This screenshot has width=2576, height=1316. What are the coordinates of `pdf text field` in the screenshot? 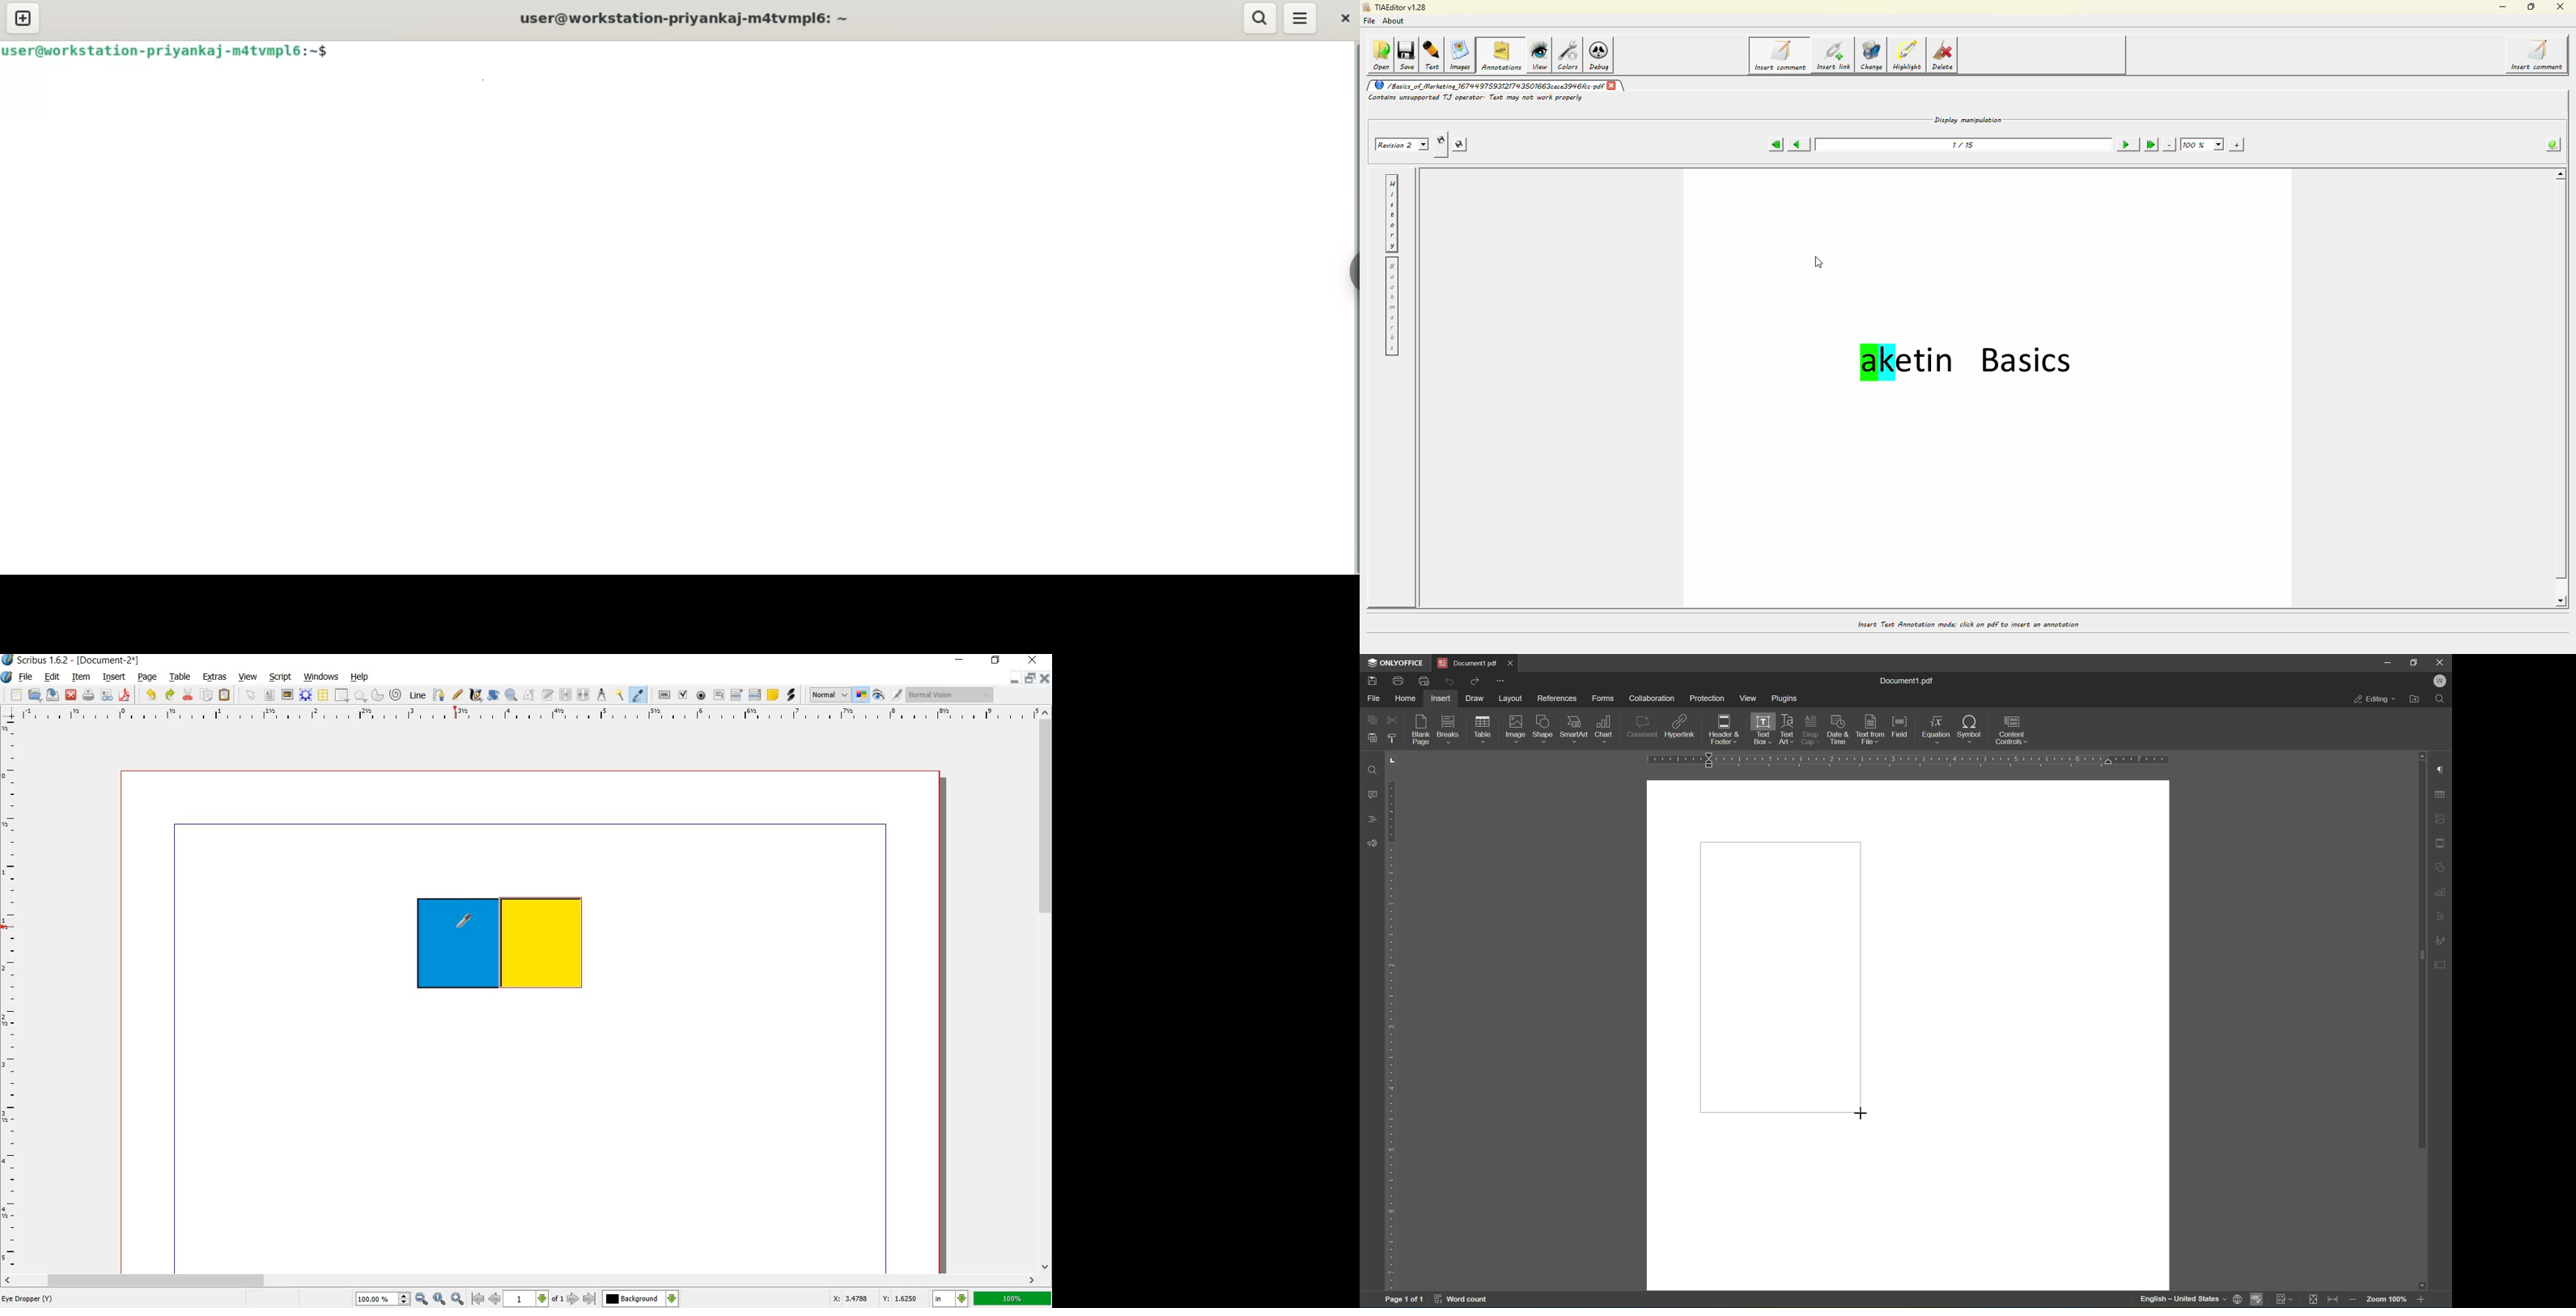 It's located at (719, 697).